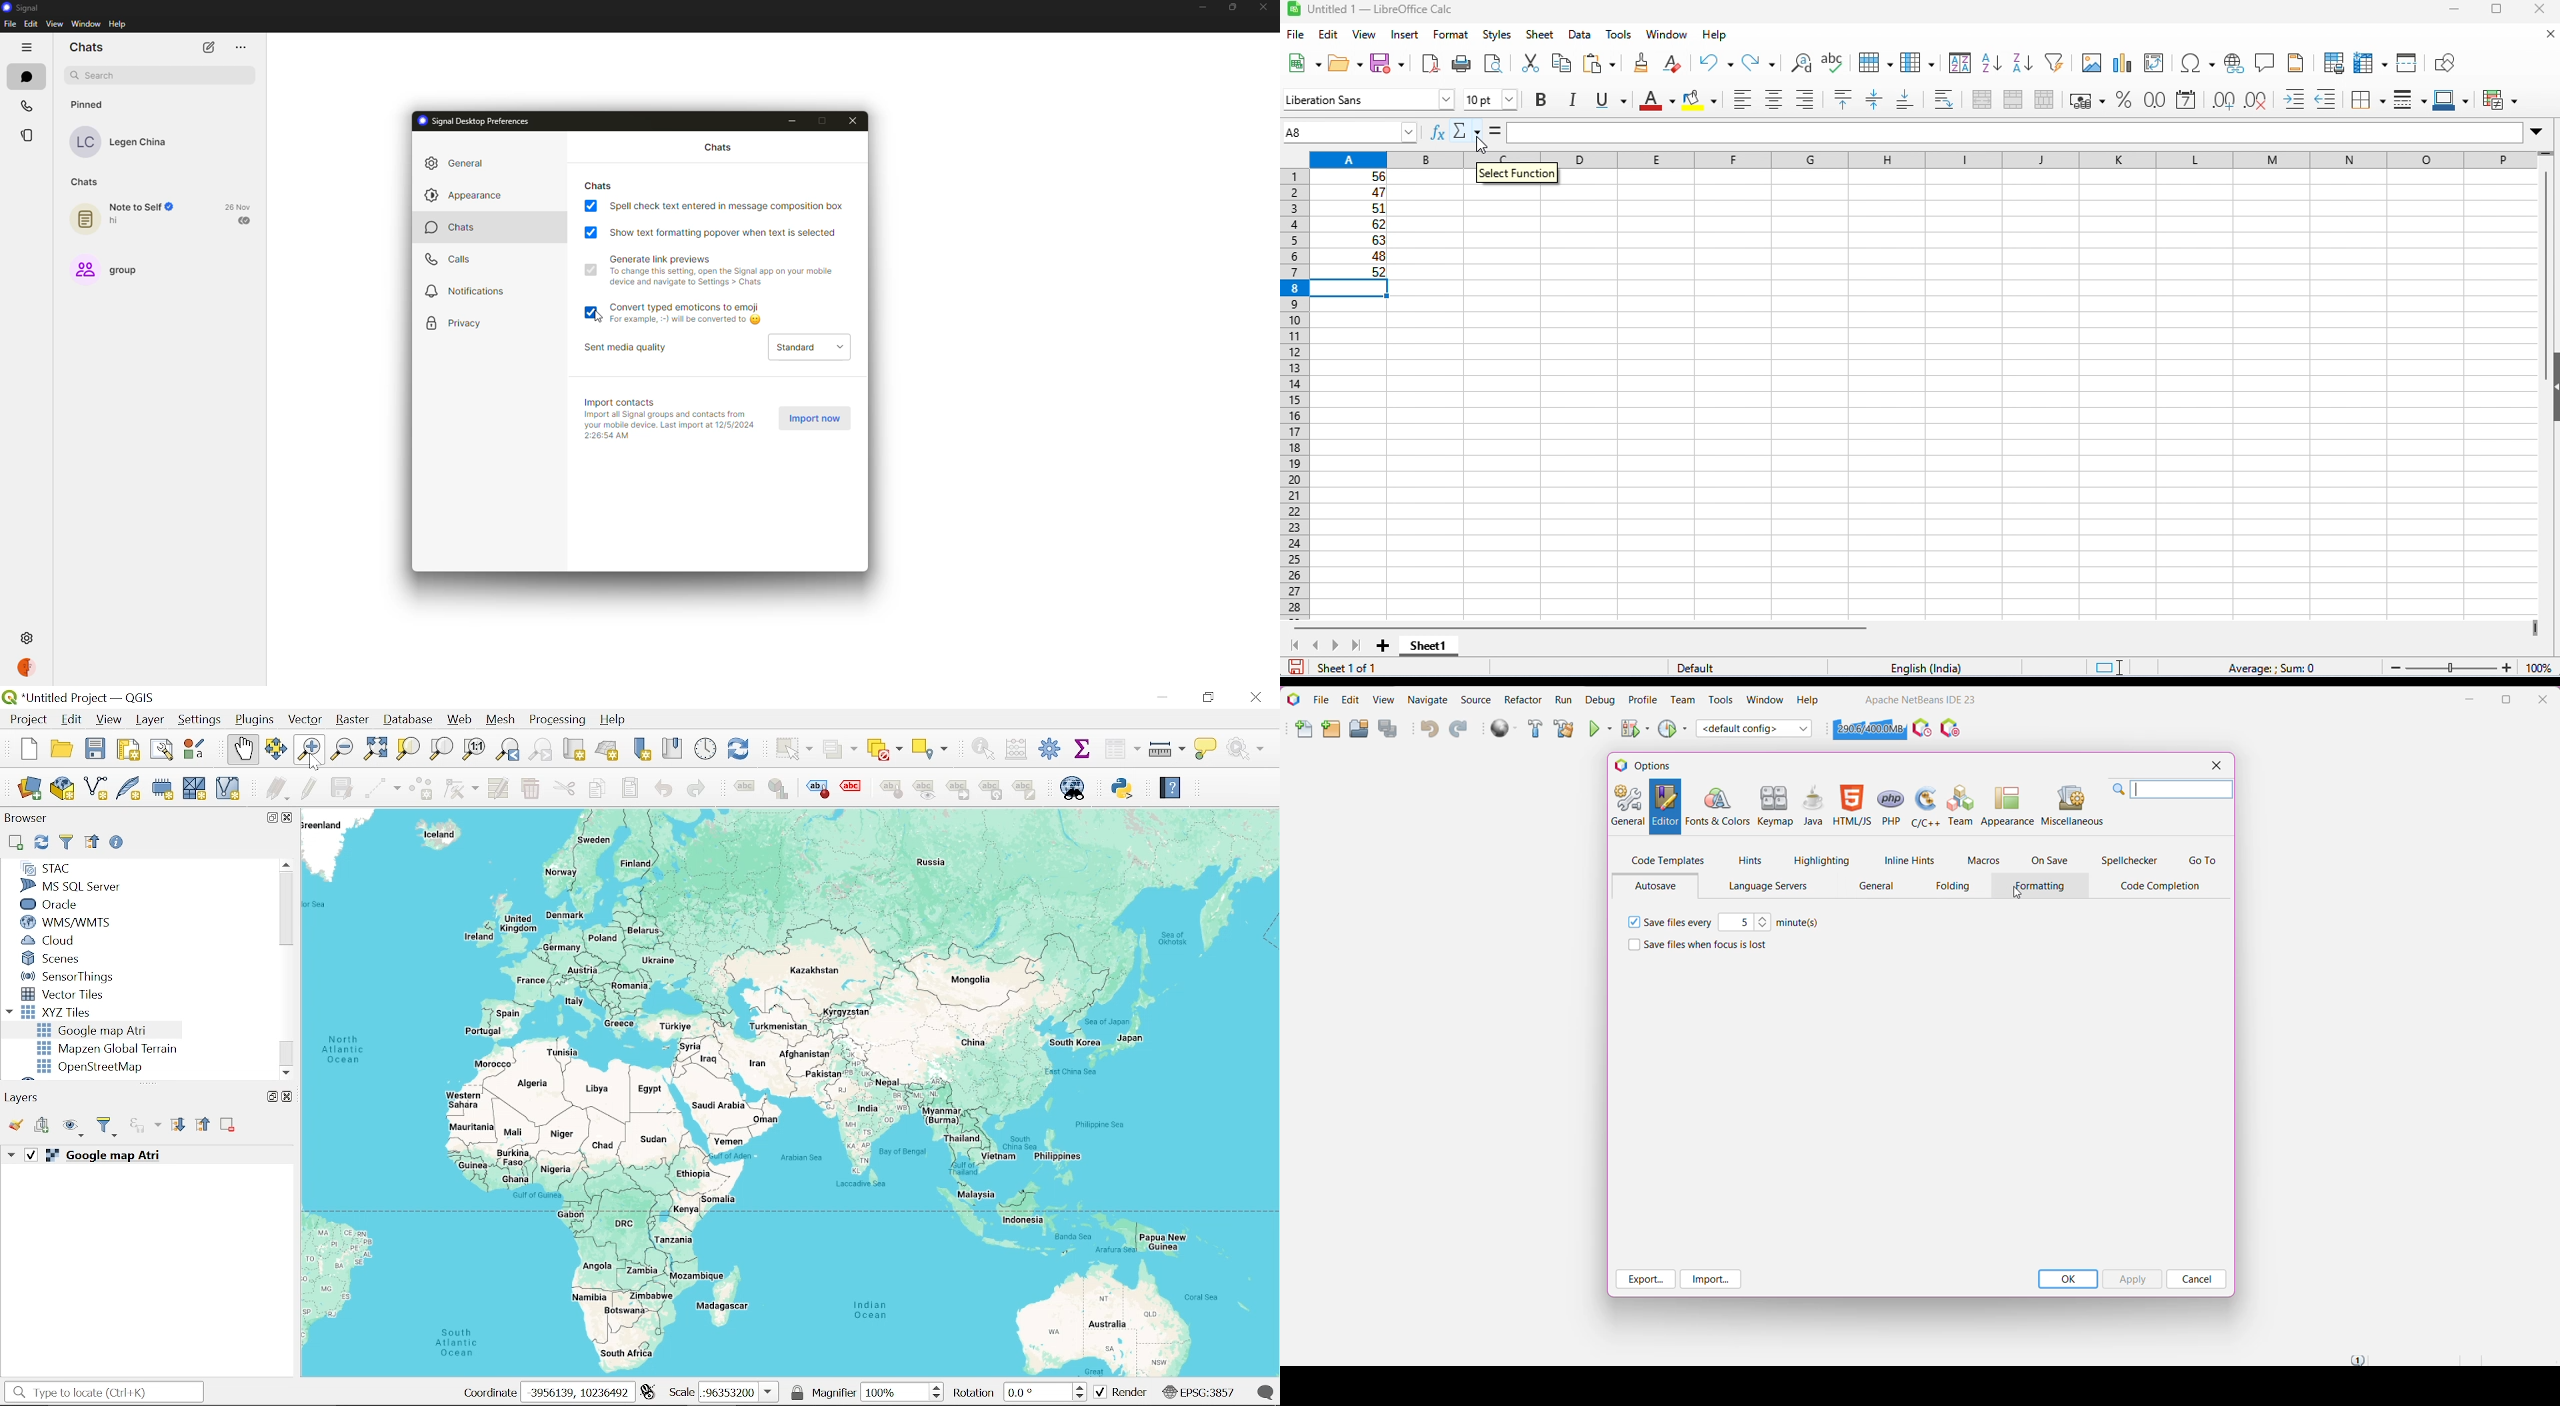 The width and height of the screenshot is (2576, 1428). Describe the element at coordinates (1802, 63) in the screenshot. I see `find and replace` at that location.